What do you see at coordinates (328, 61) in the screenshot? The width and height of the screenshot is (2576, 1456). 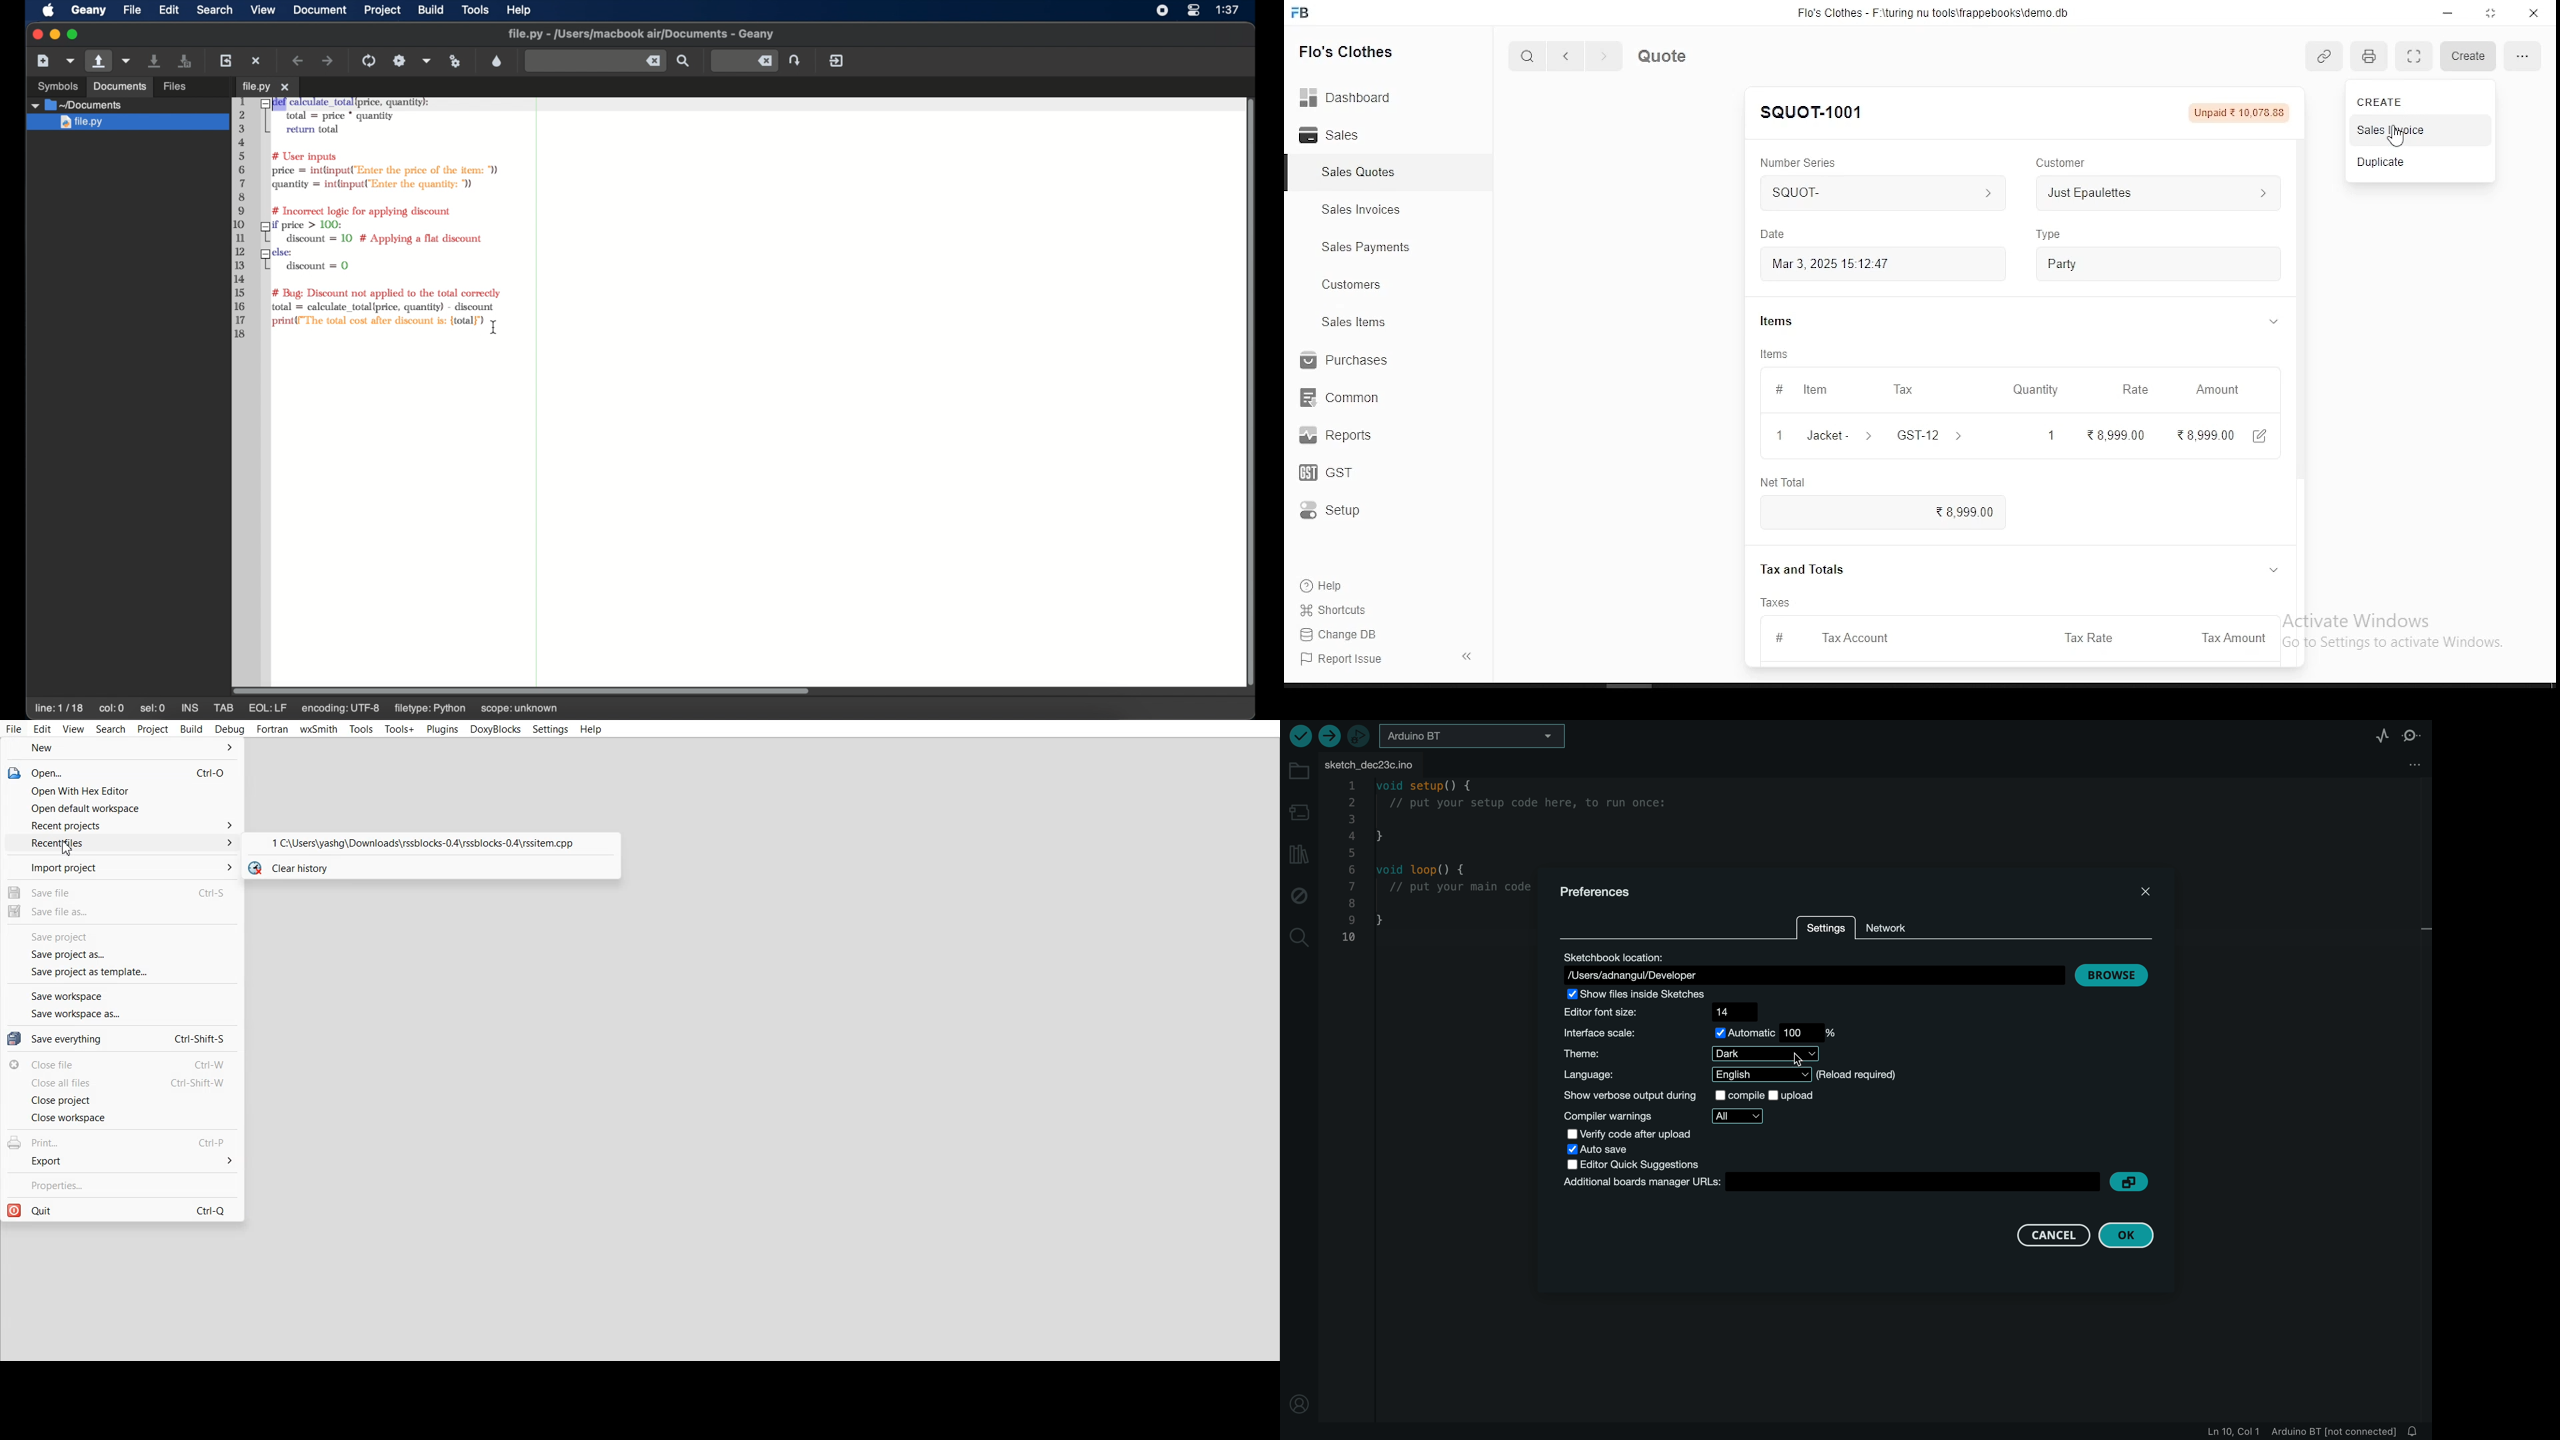 I see `navigate forward a location` at bounding box center [328, 61].